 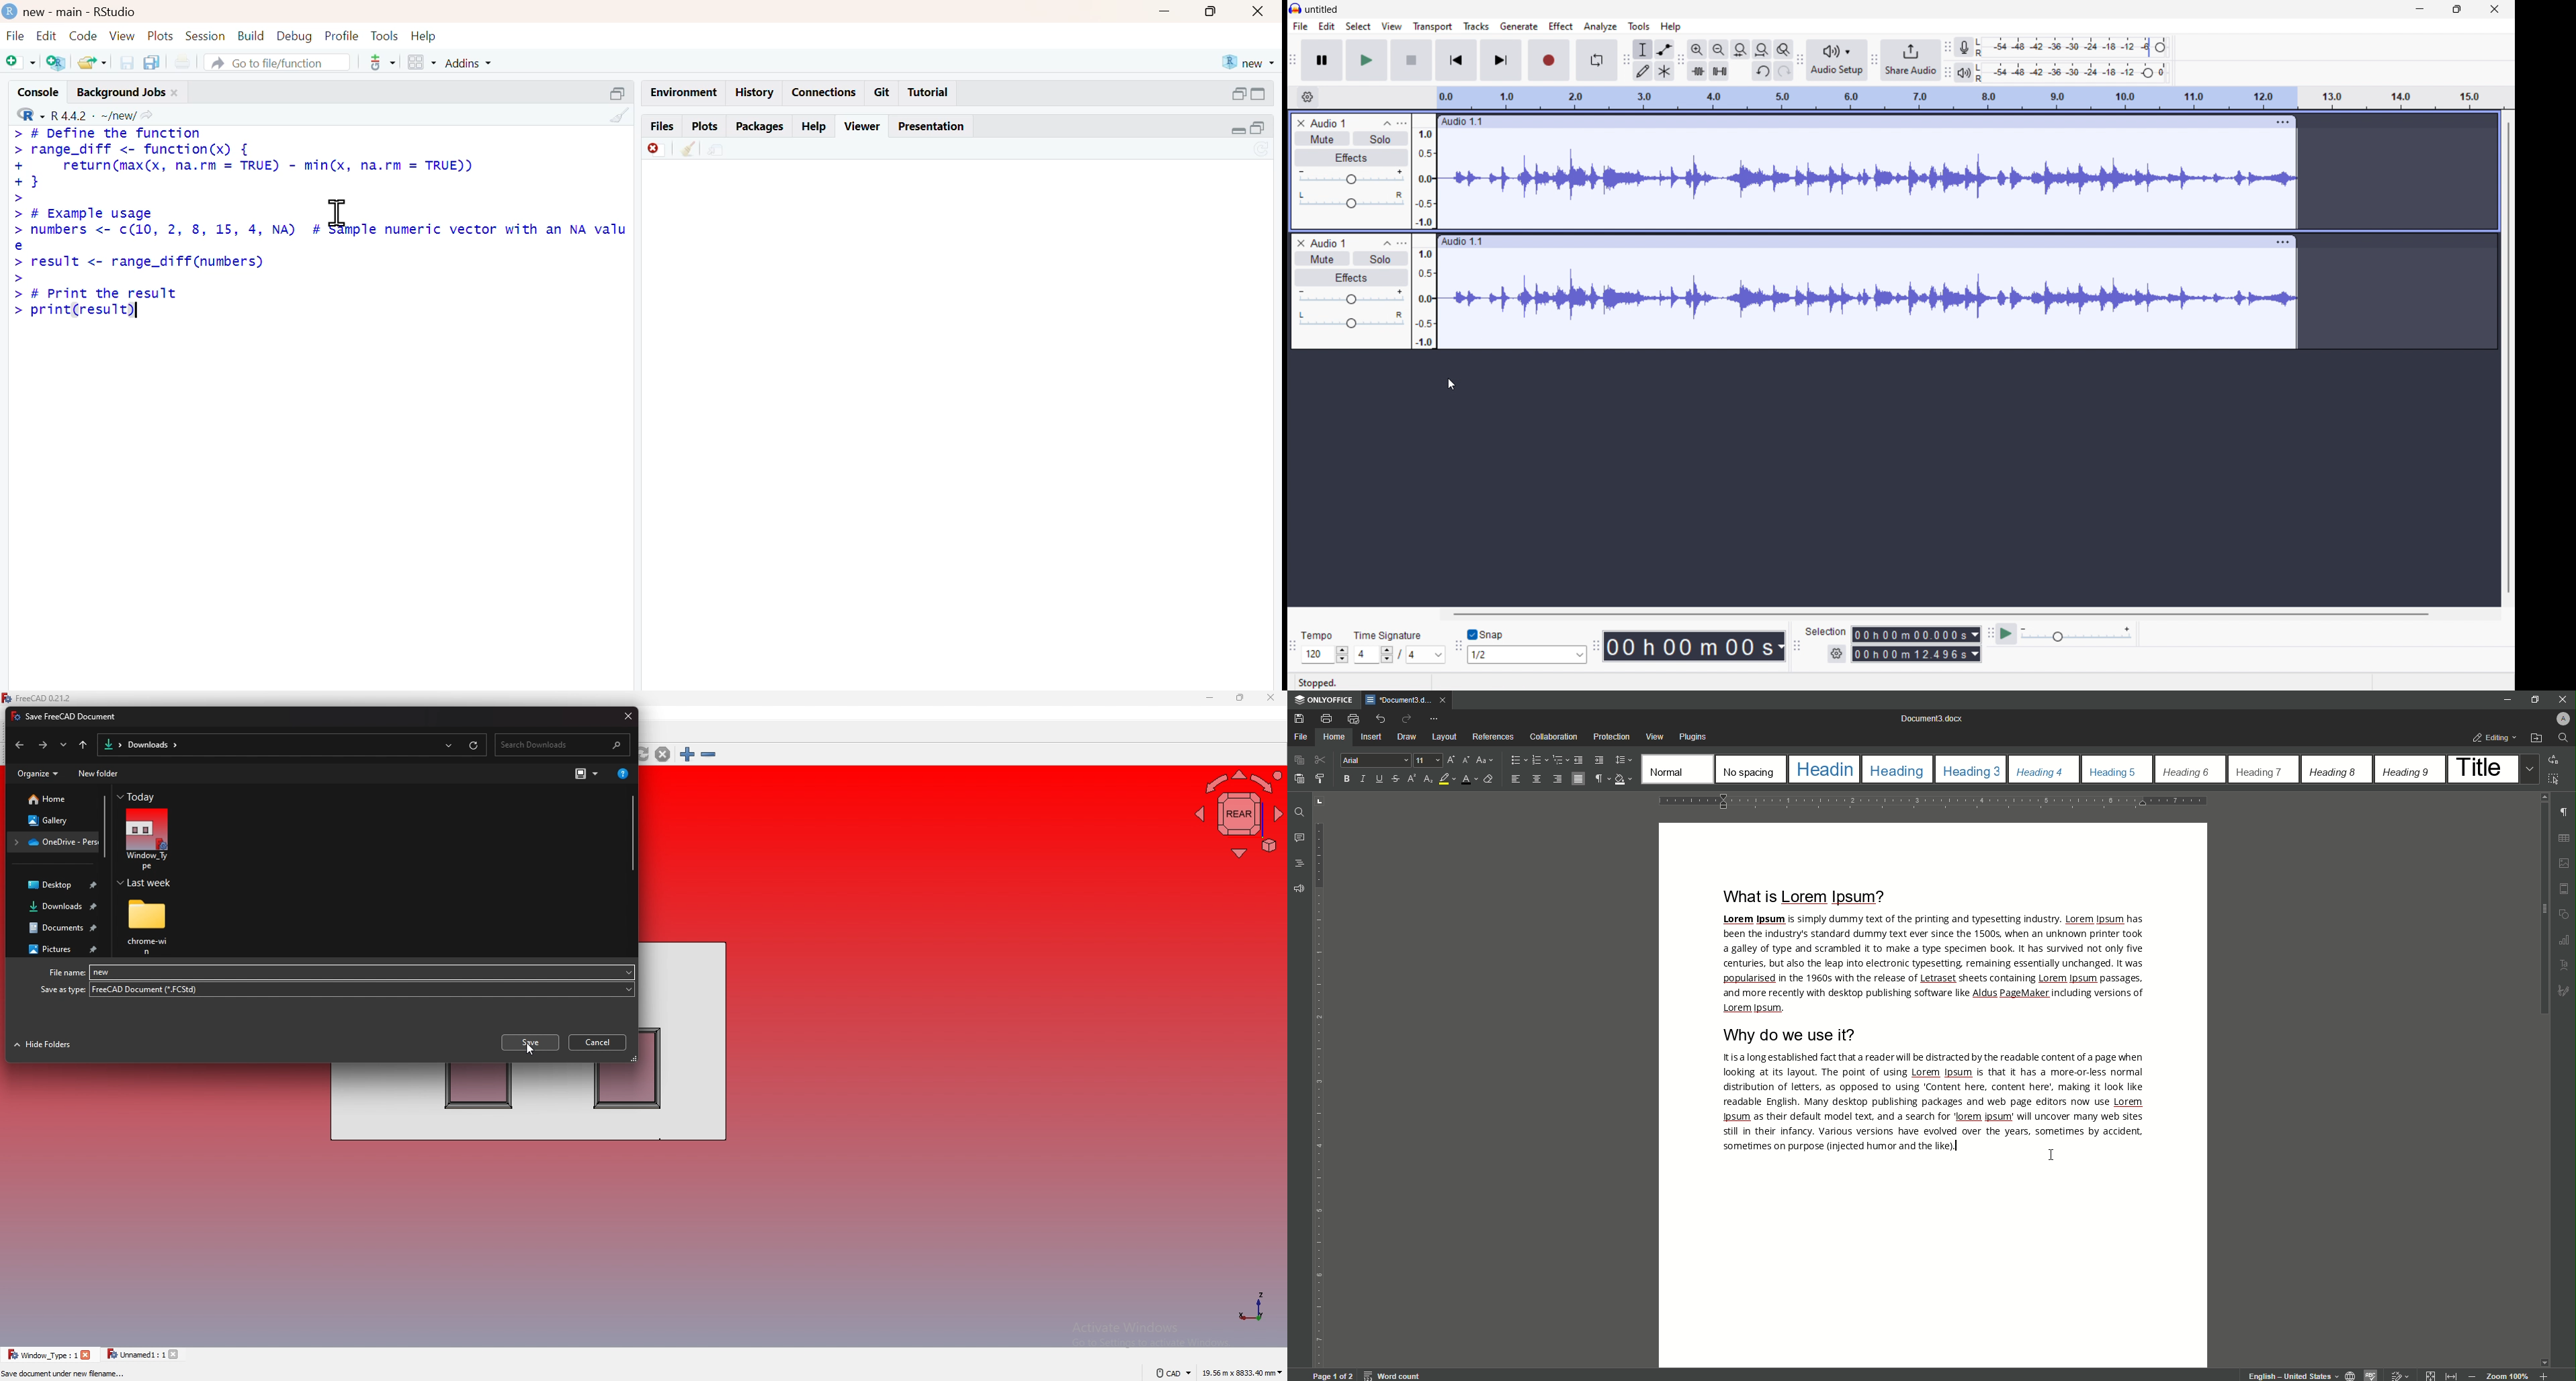 What do you see at coordinates (619, 93) in the screenshot?
I see `` at bounding box center [619, 93].